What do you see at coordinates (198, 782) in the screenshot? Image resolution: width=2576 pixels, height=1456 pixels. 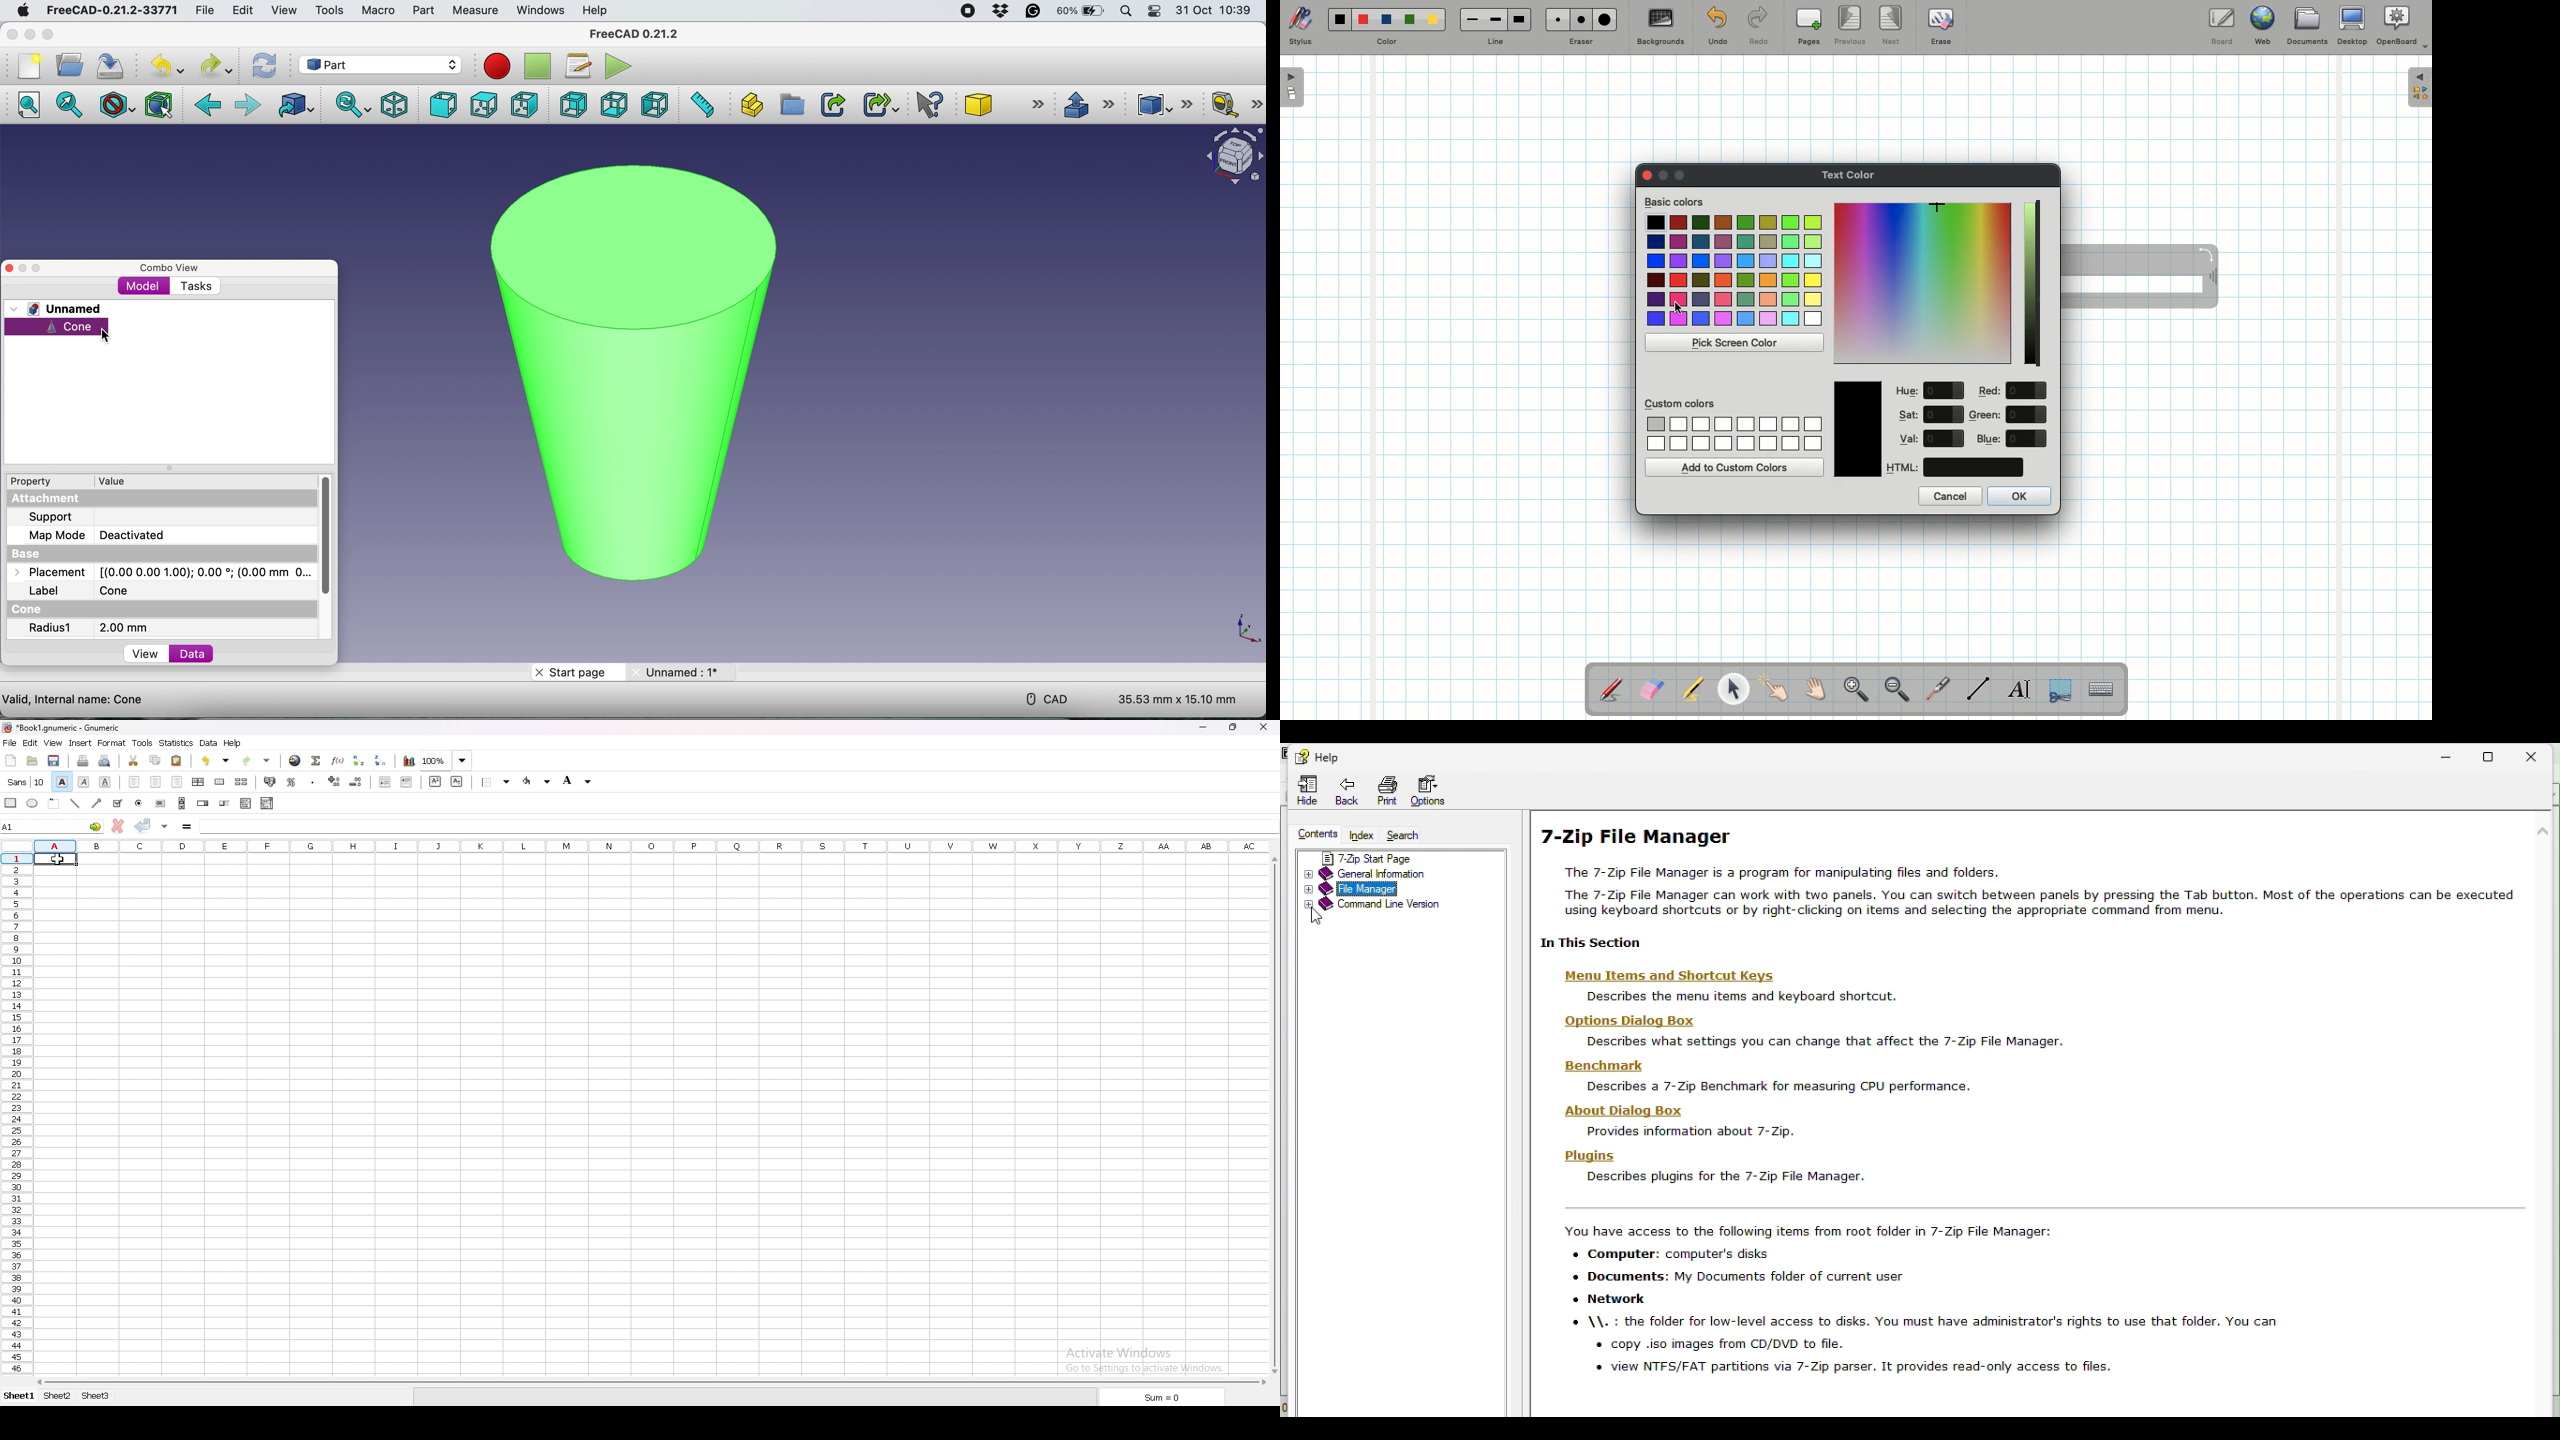 I see `center horizontally` at bounding box center [198, 782].